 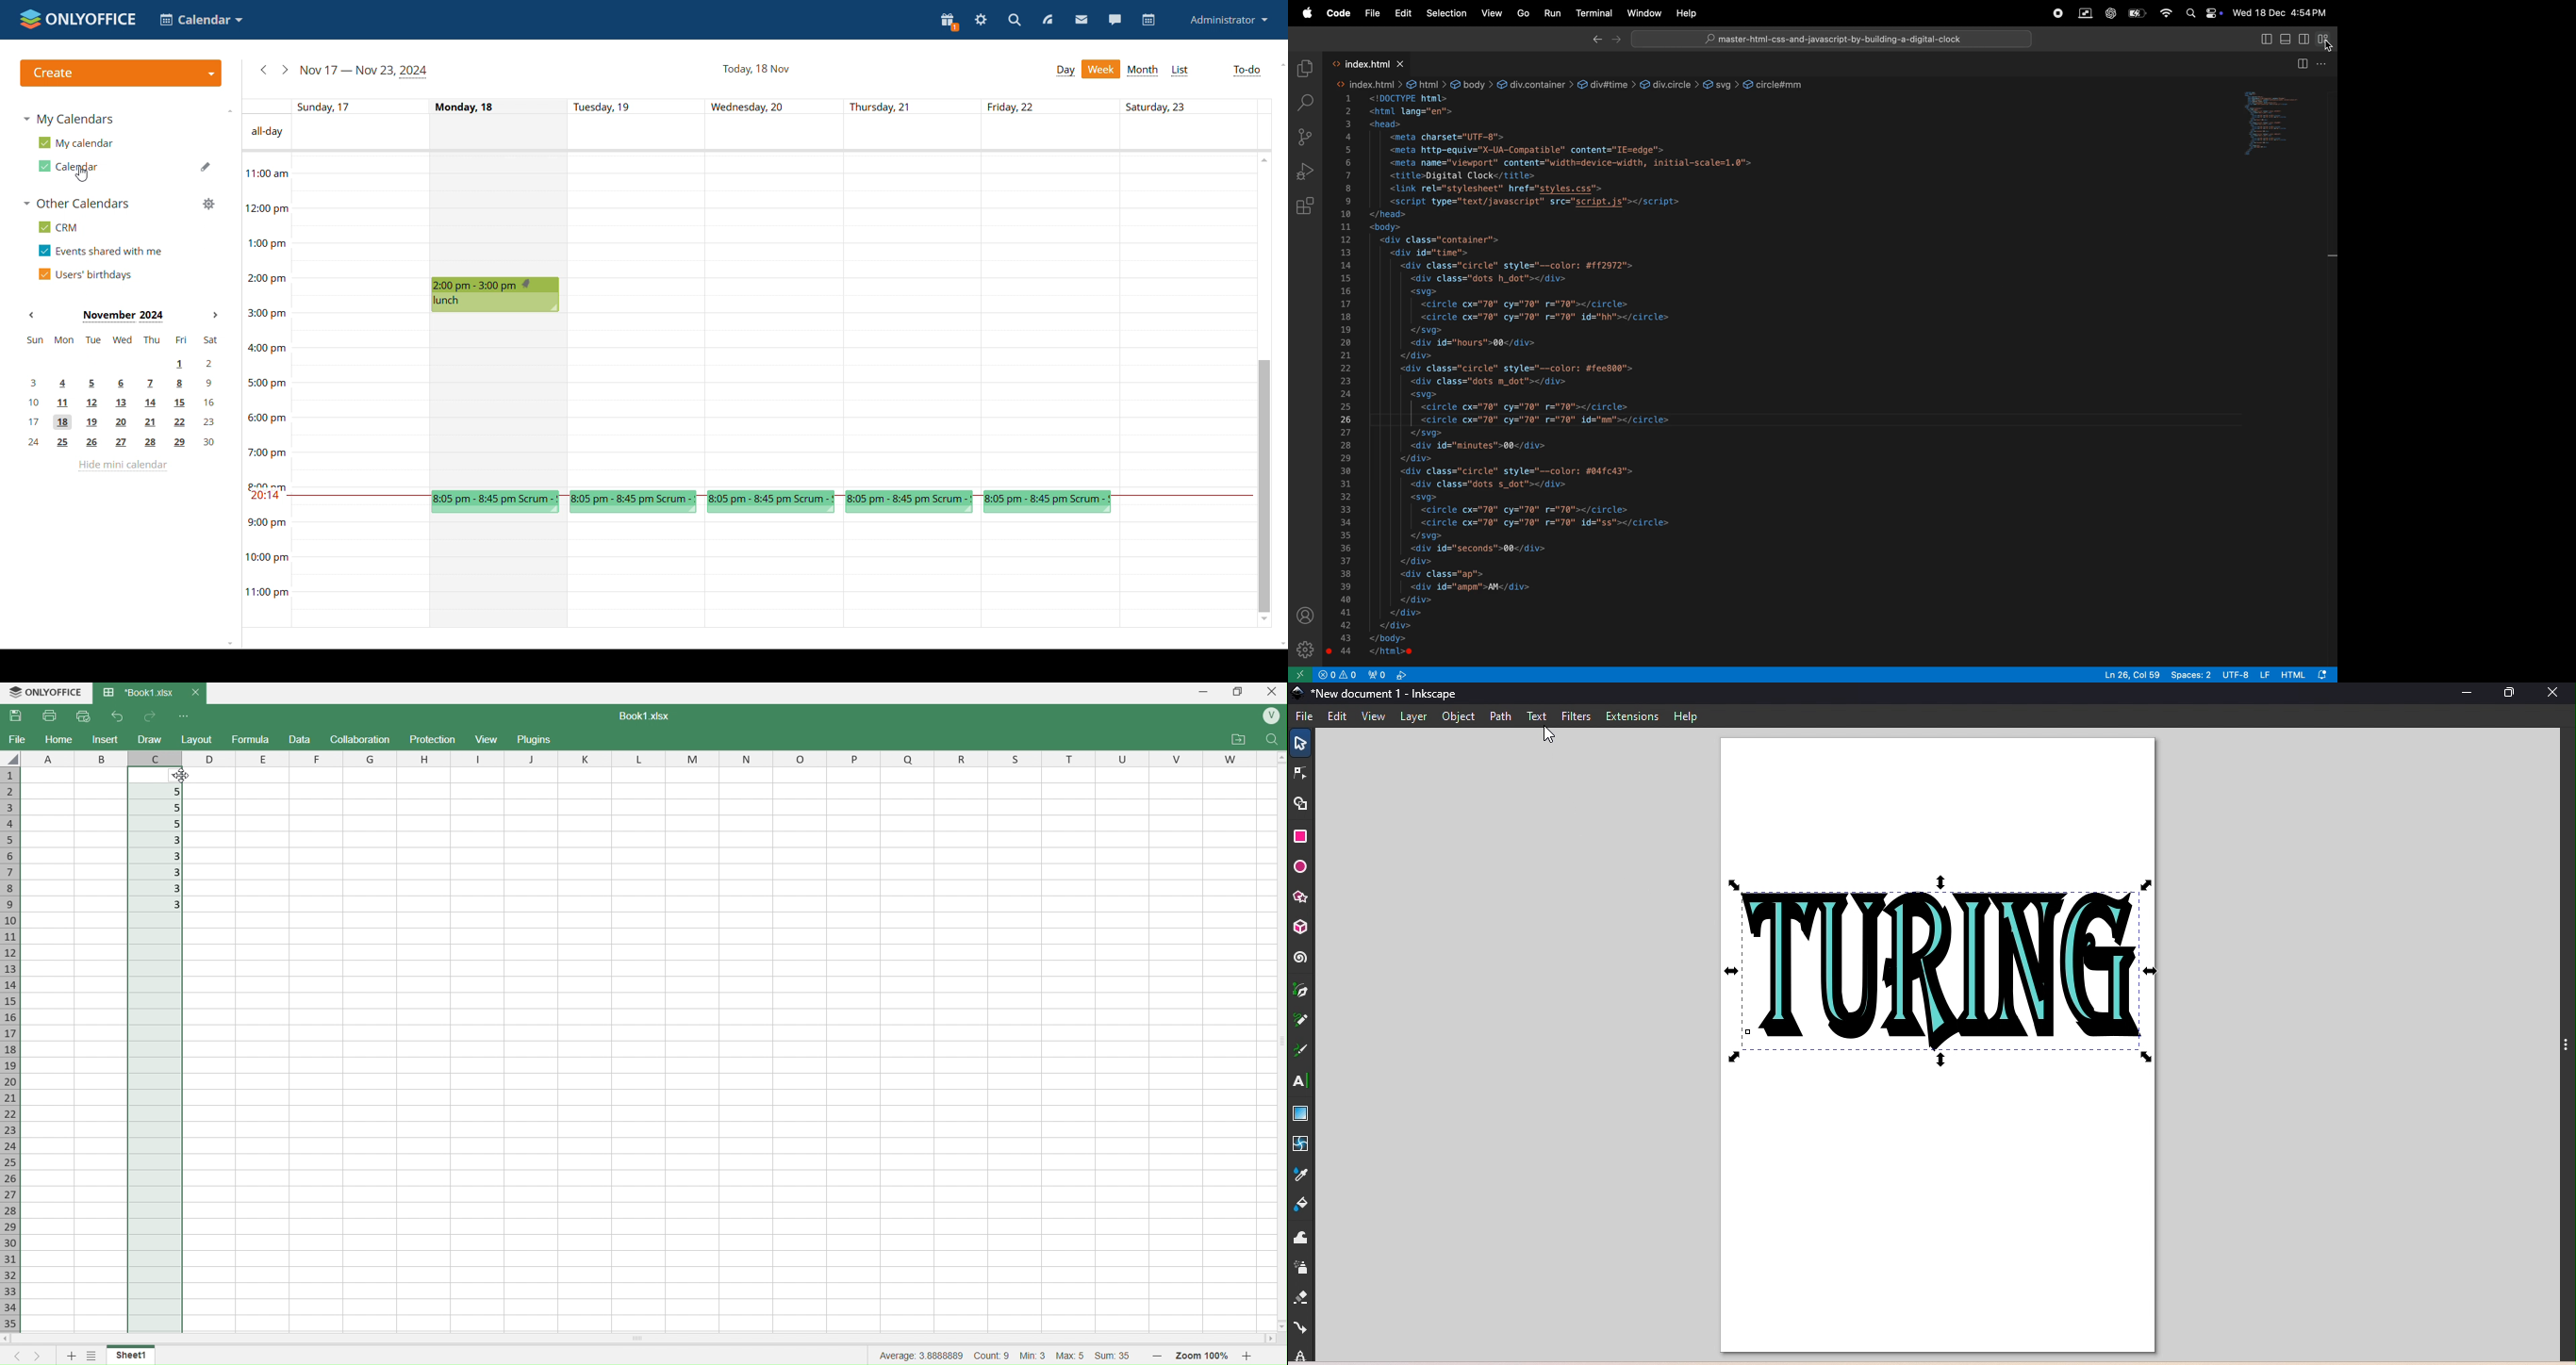 I want to click on view port, so click(x=1339, y=674).